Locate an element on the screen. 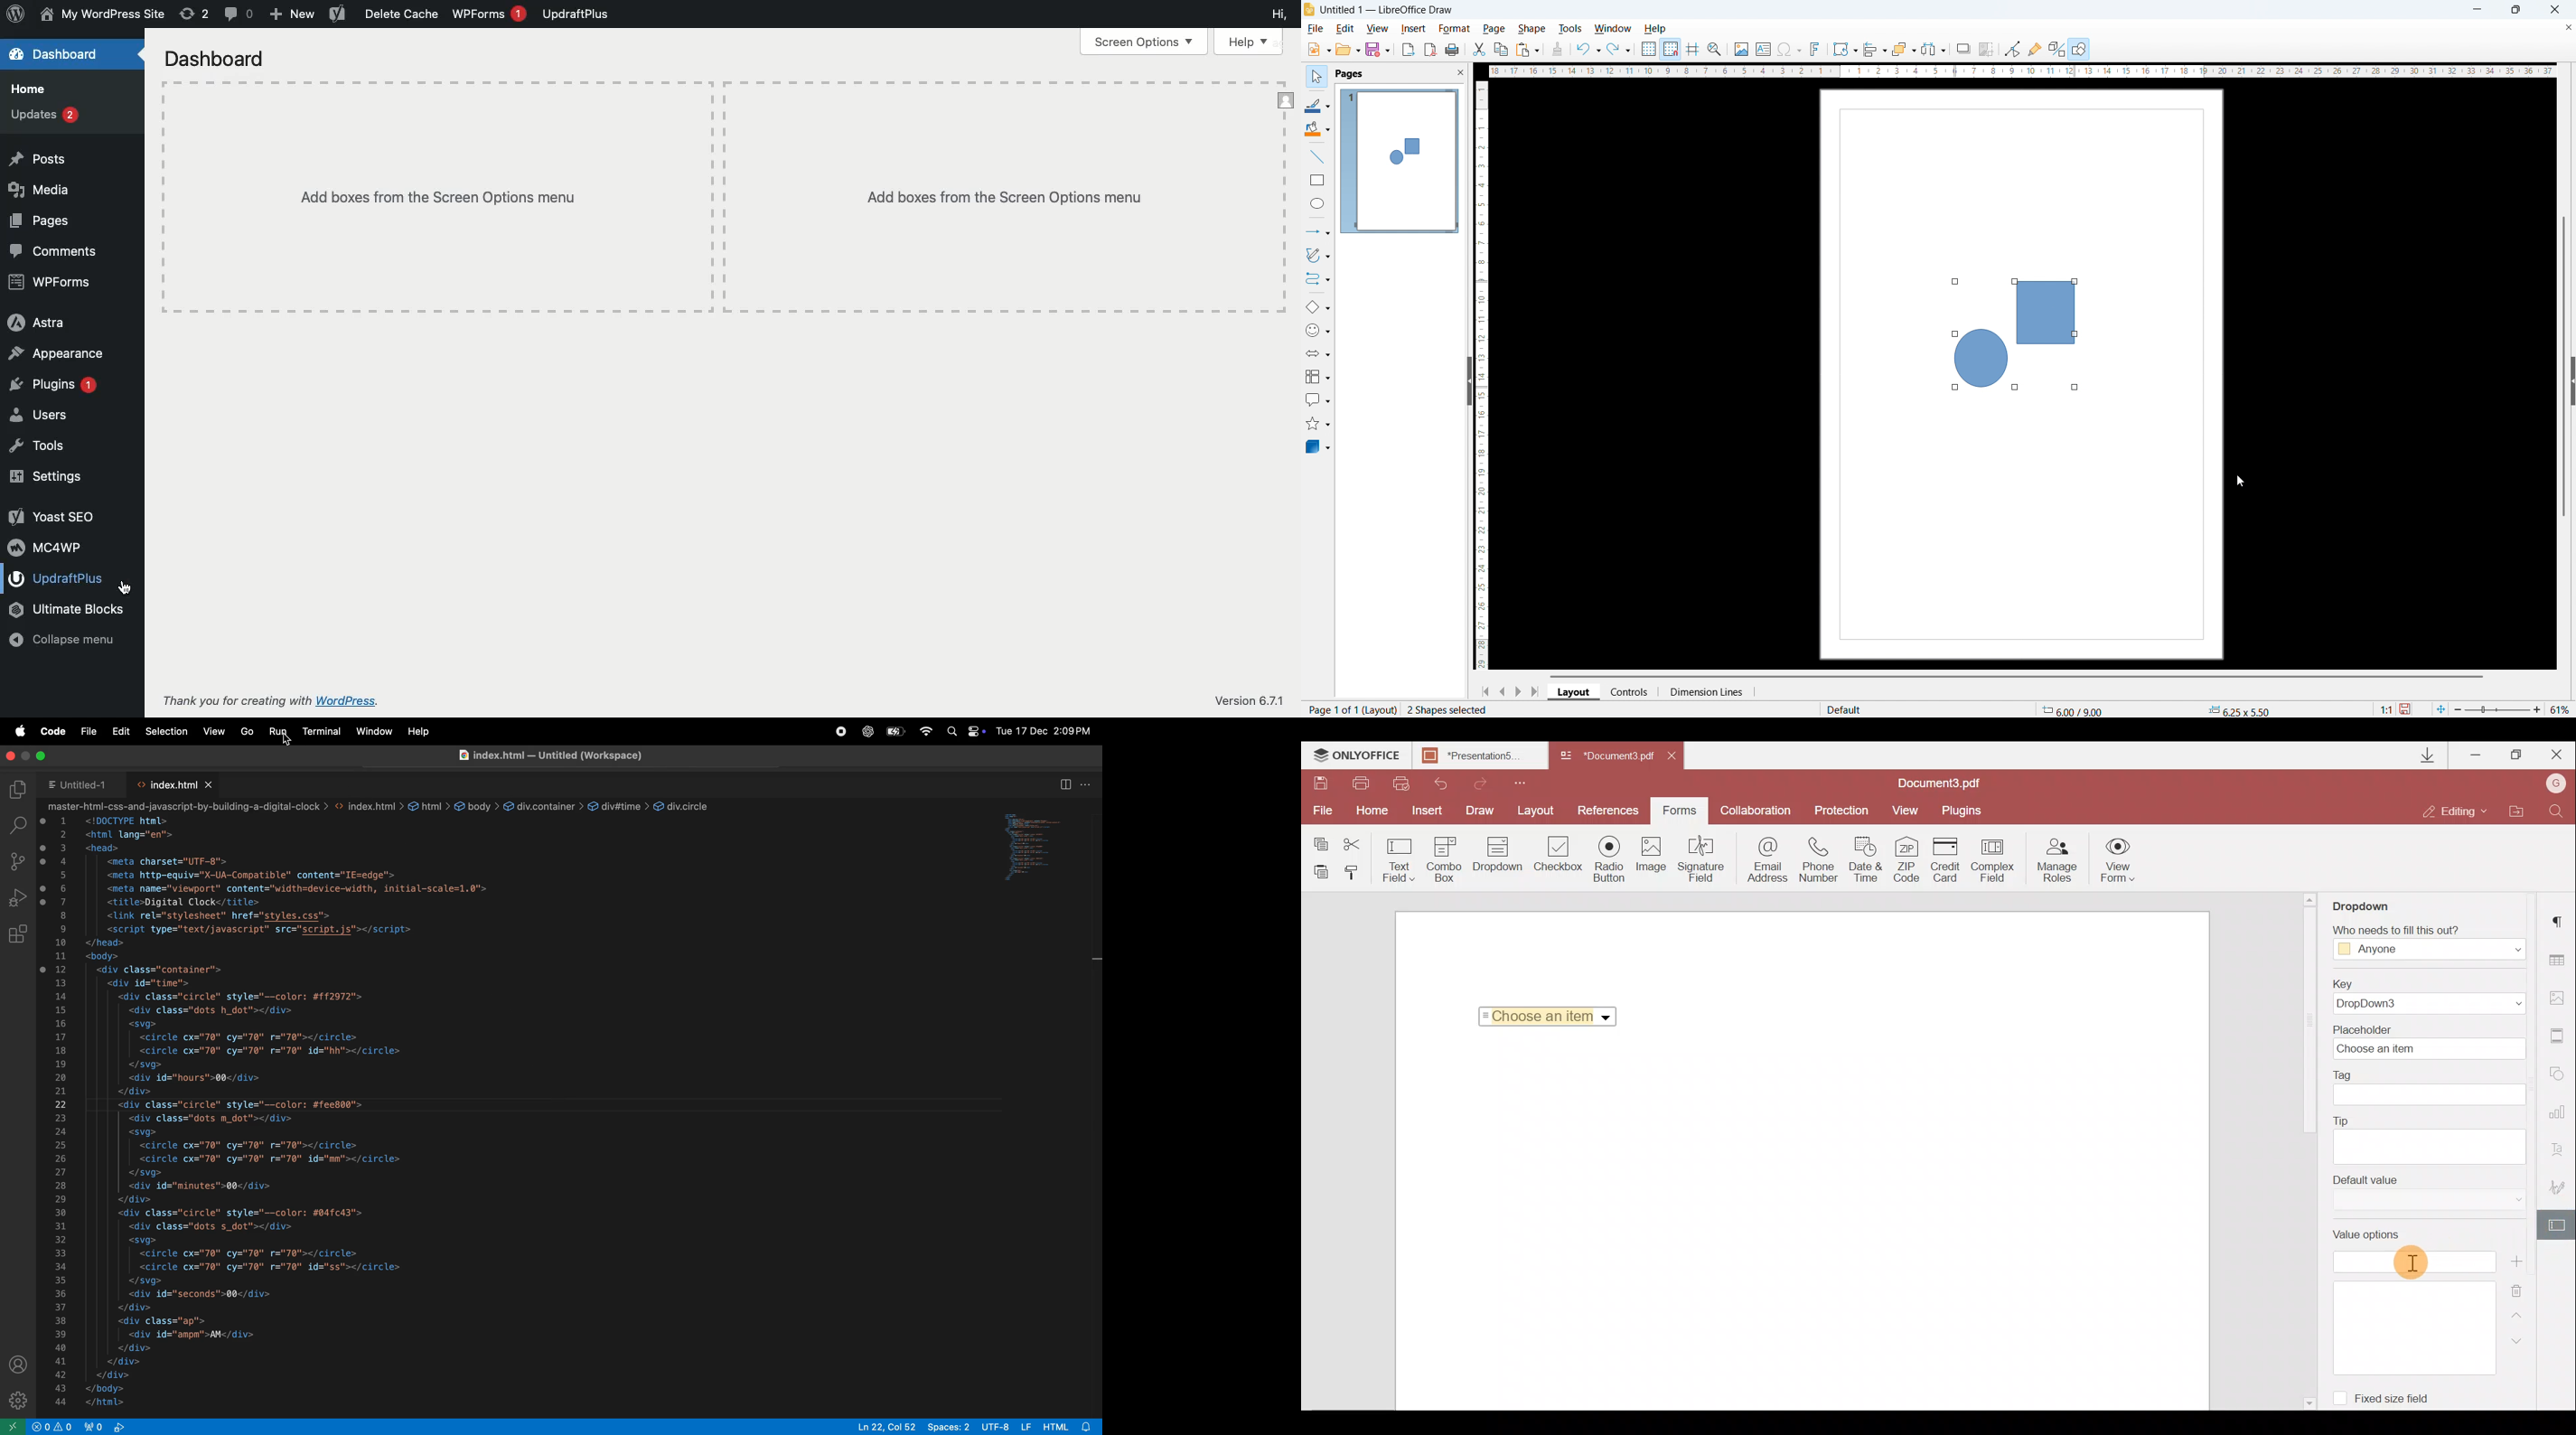 This screenshot has height=1456, width=2576. no live ports forwarded is located at coordinates (120, 1427).